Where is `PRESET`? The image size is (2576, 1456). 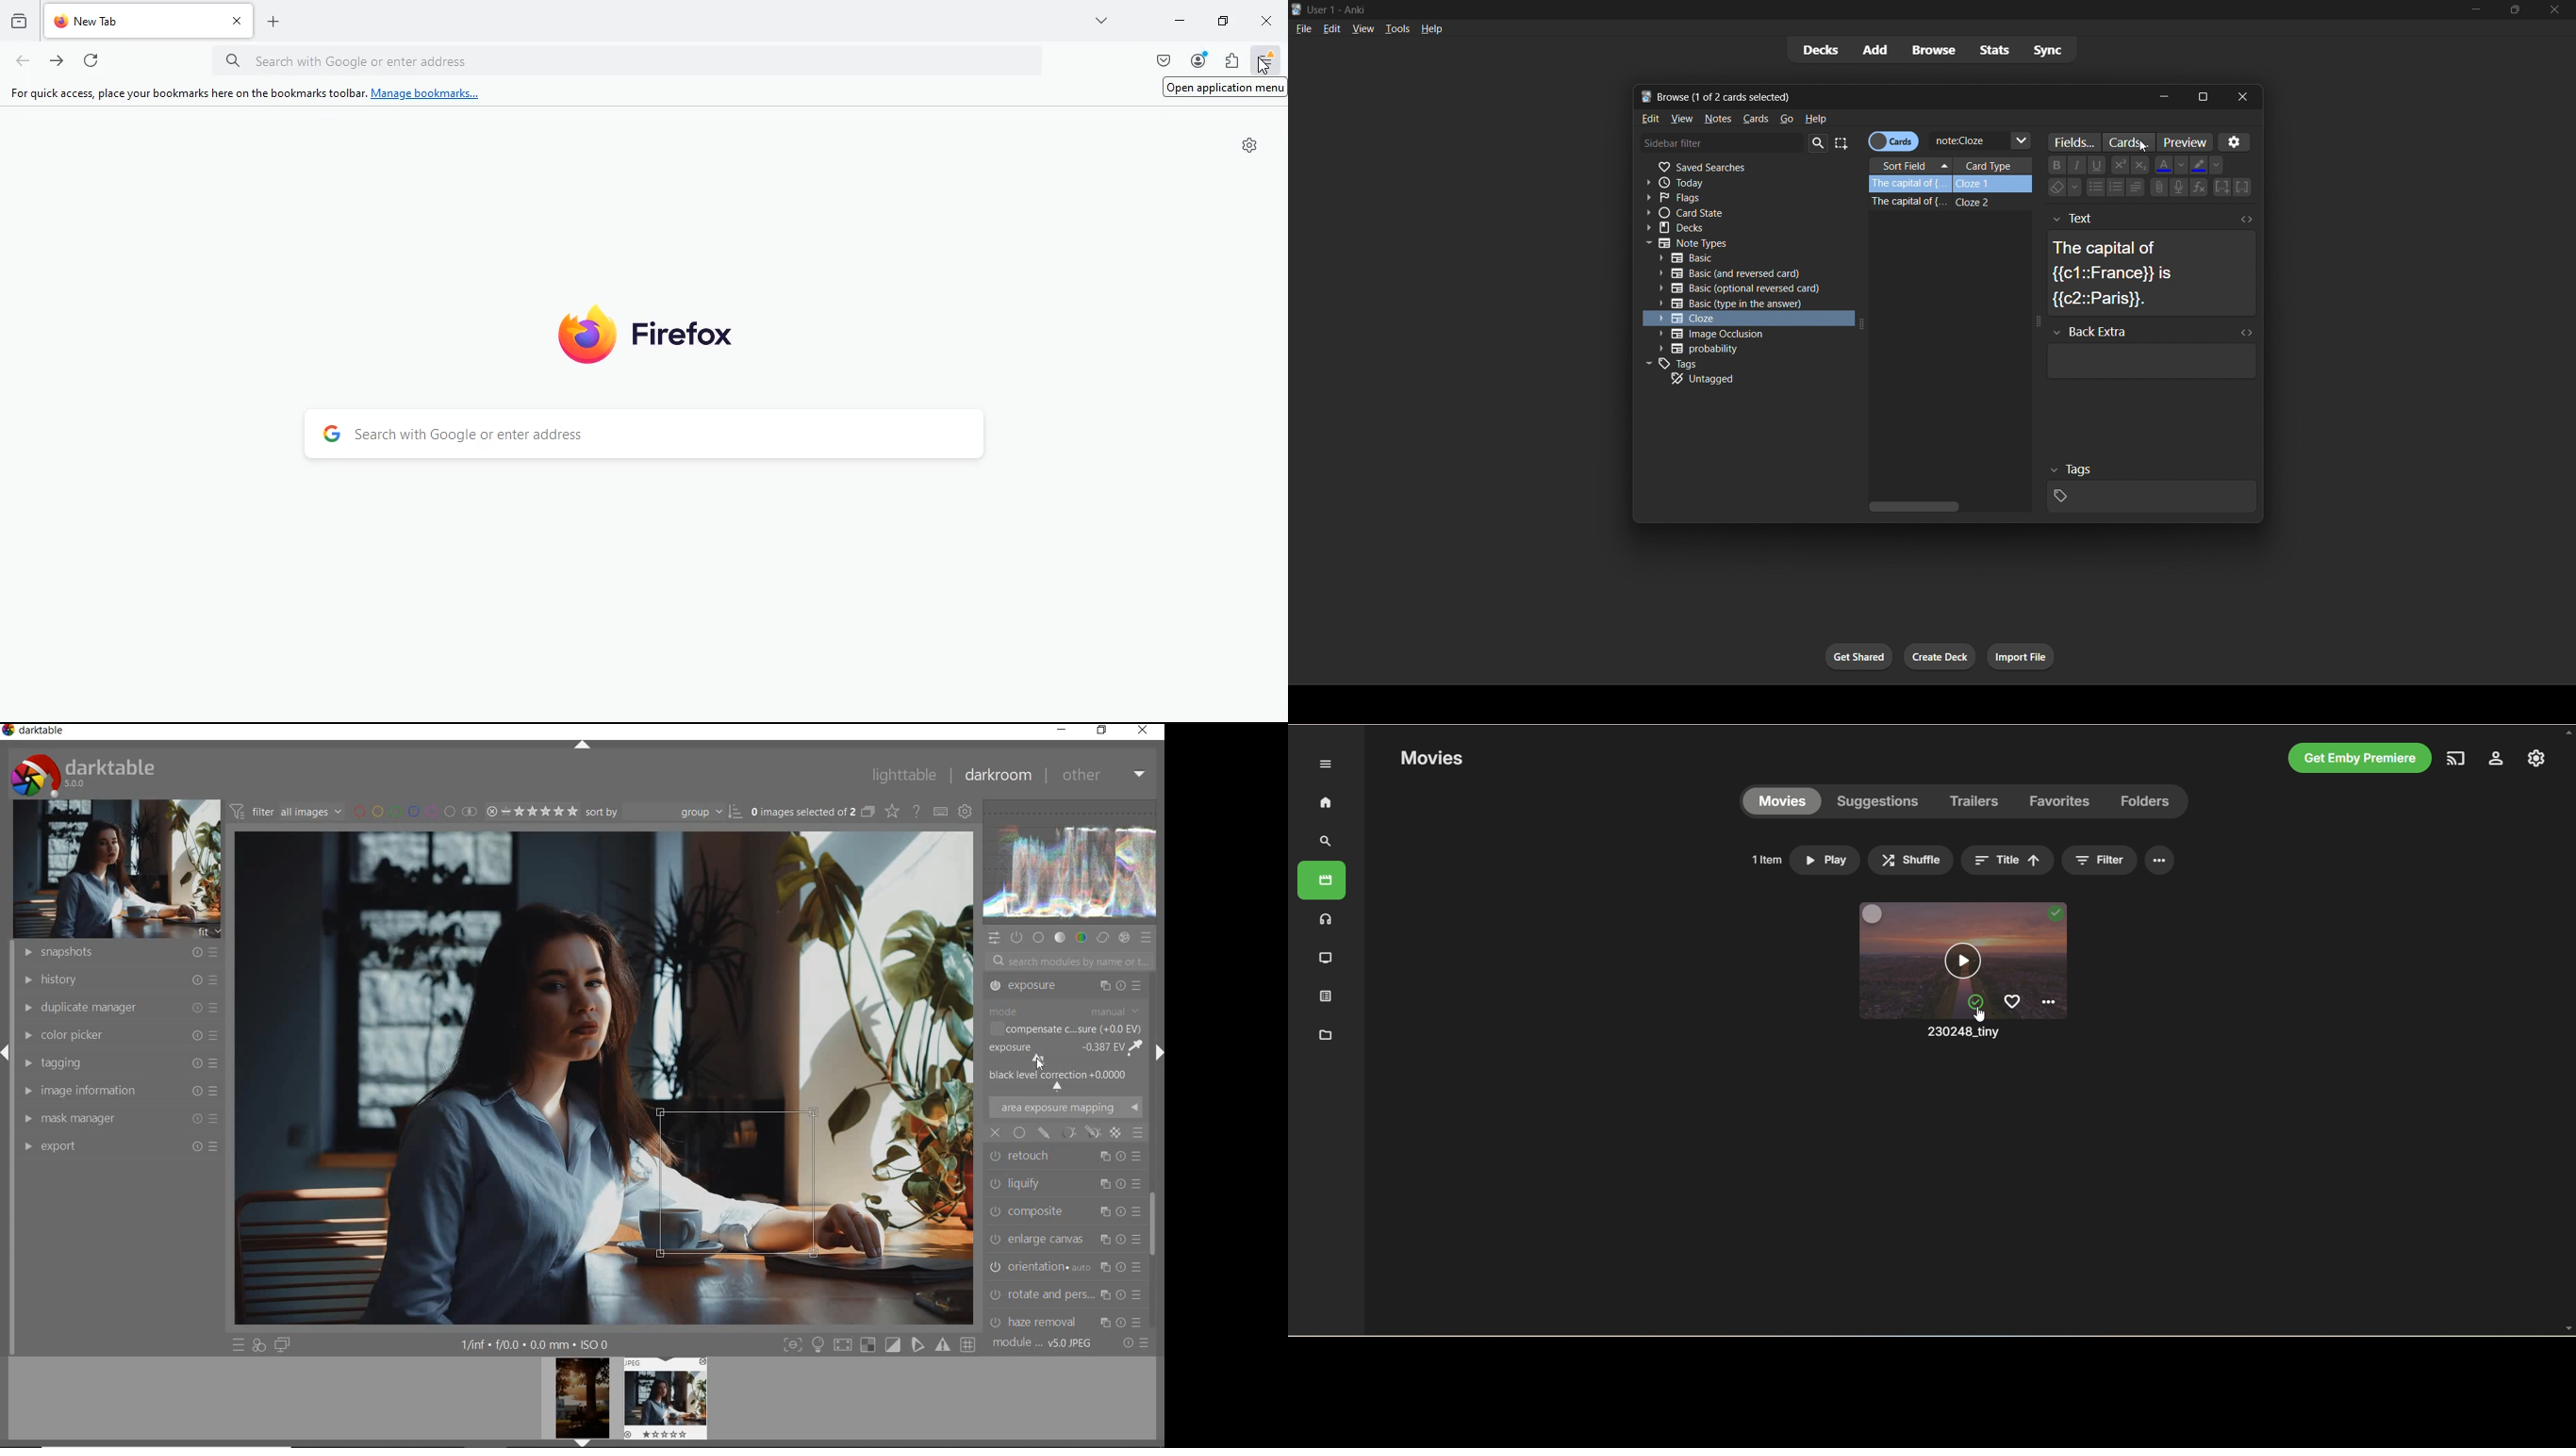
PRESET is located at coordinates (1148, 938).